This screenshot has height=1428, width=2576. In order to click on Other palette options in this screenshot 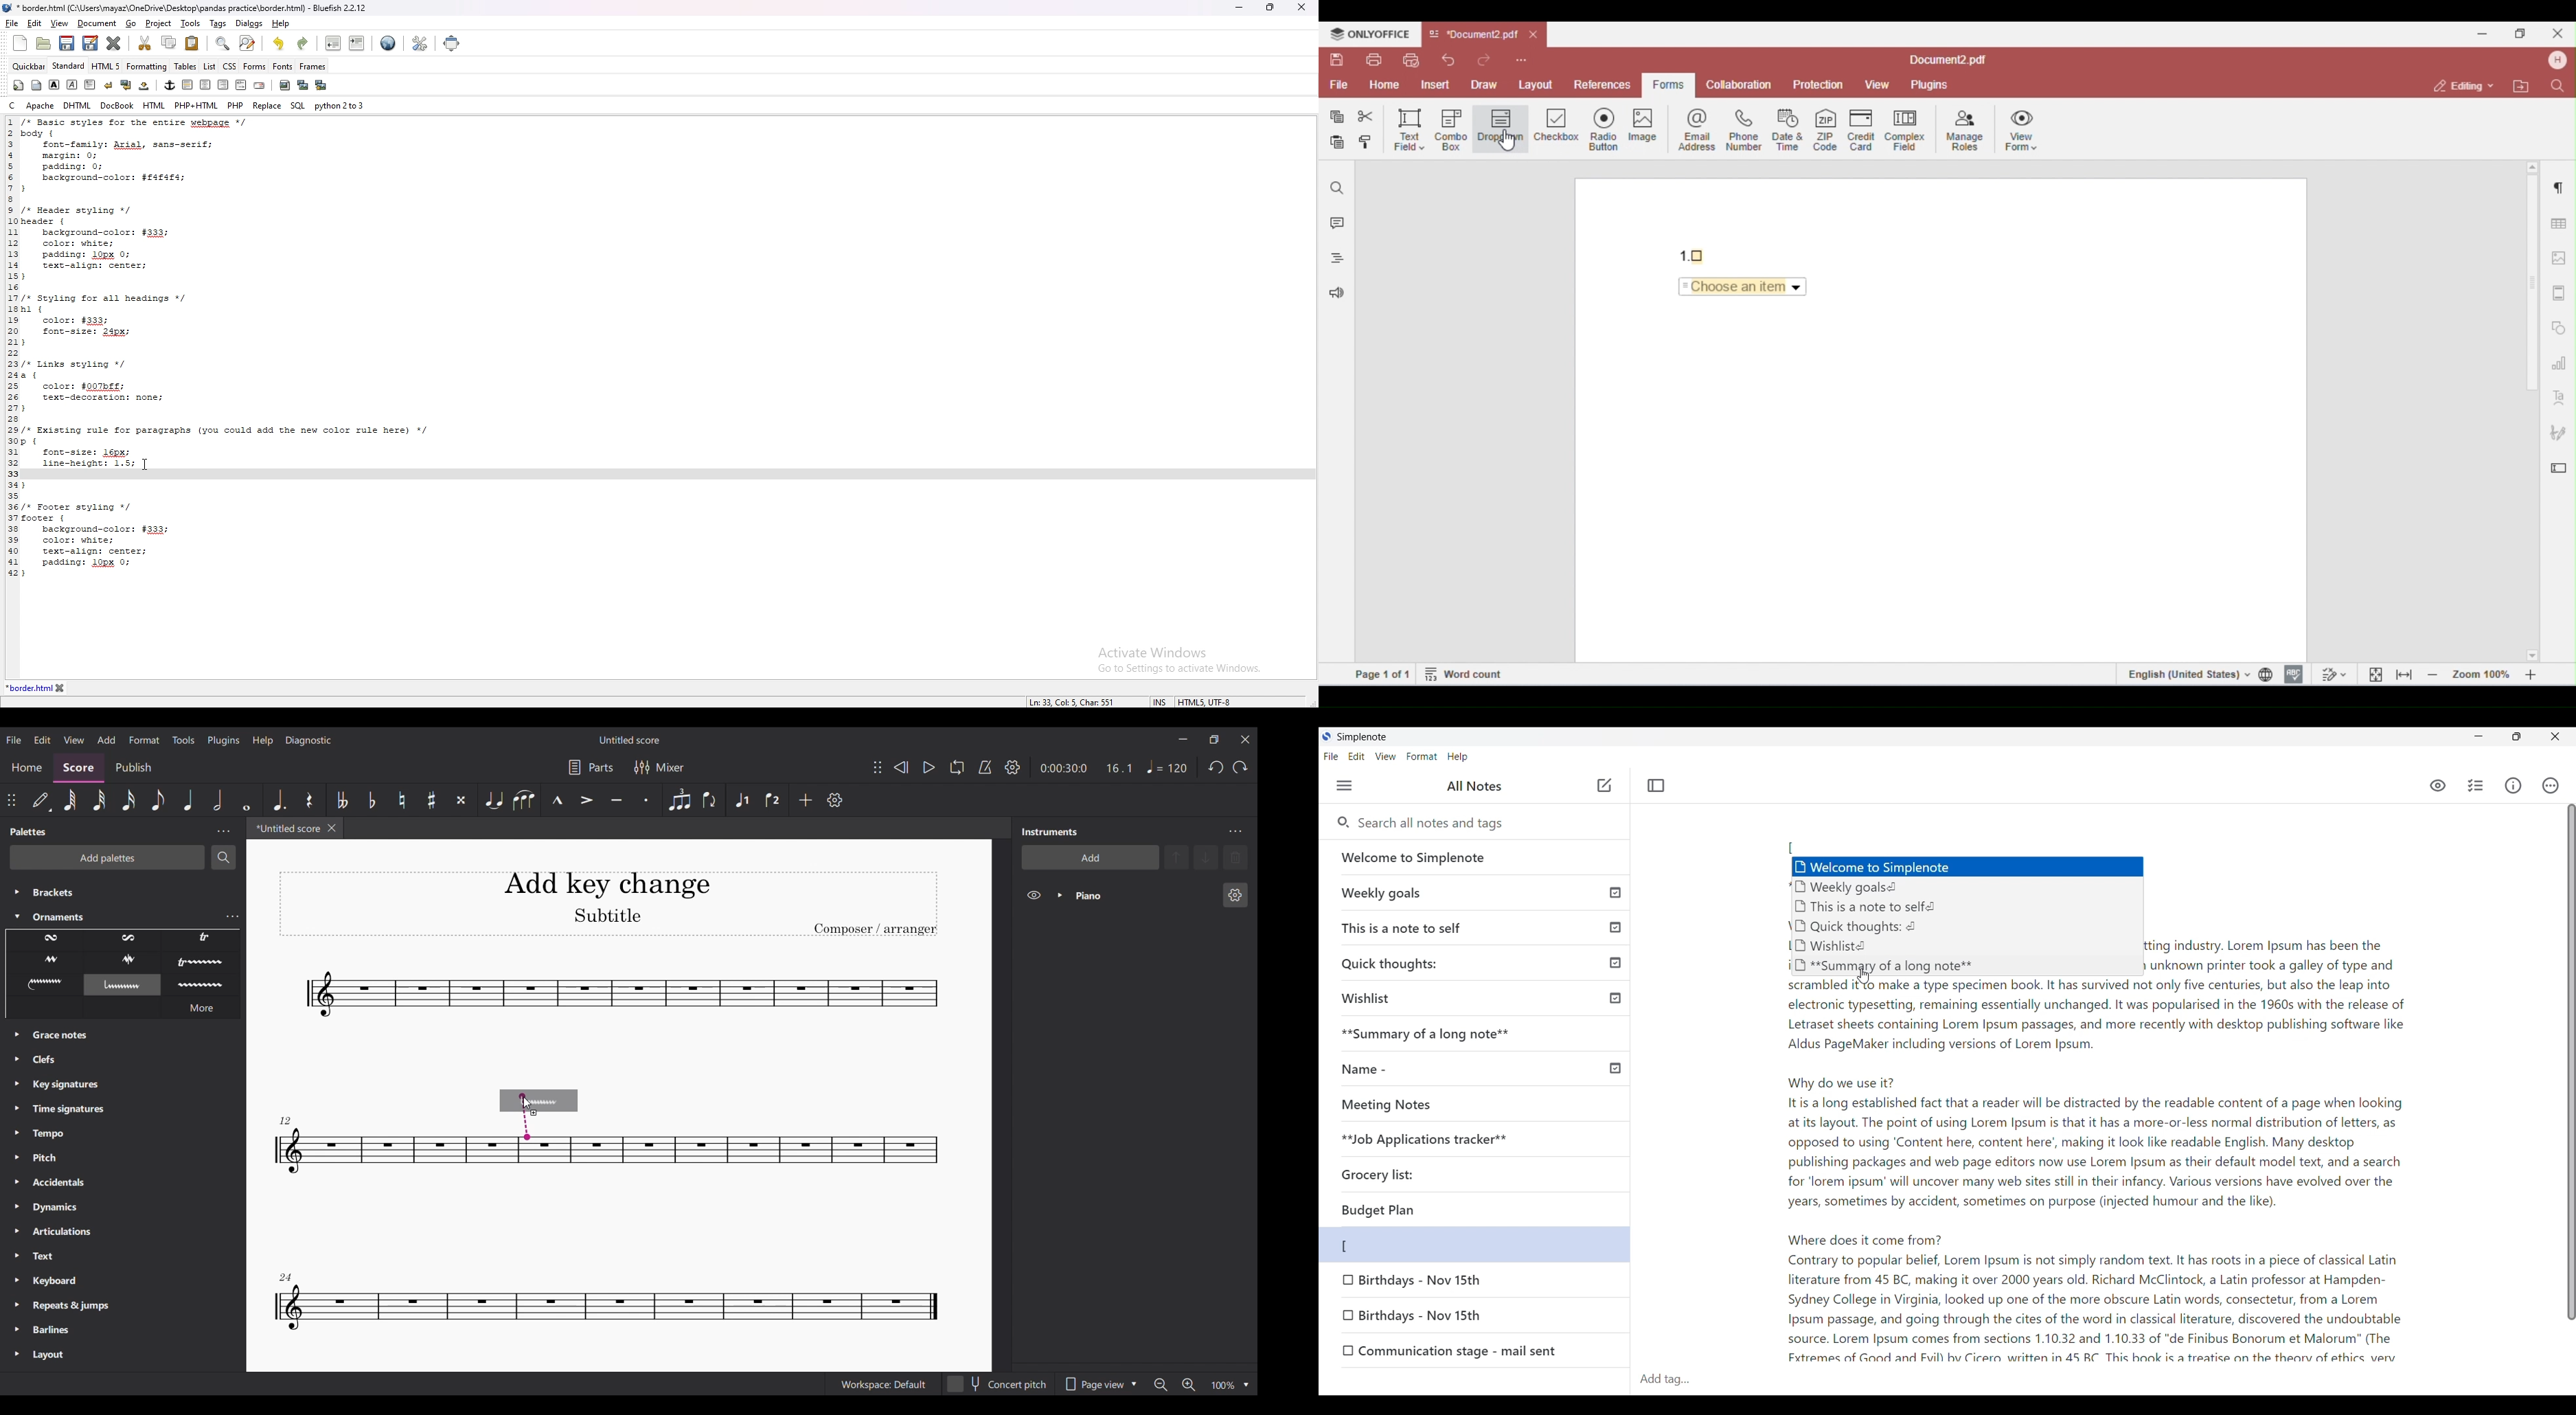, I will do `click(124, 1204)`.